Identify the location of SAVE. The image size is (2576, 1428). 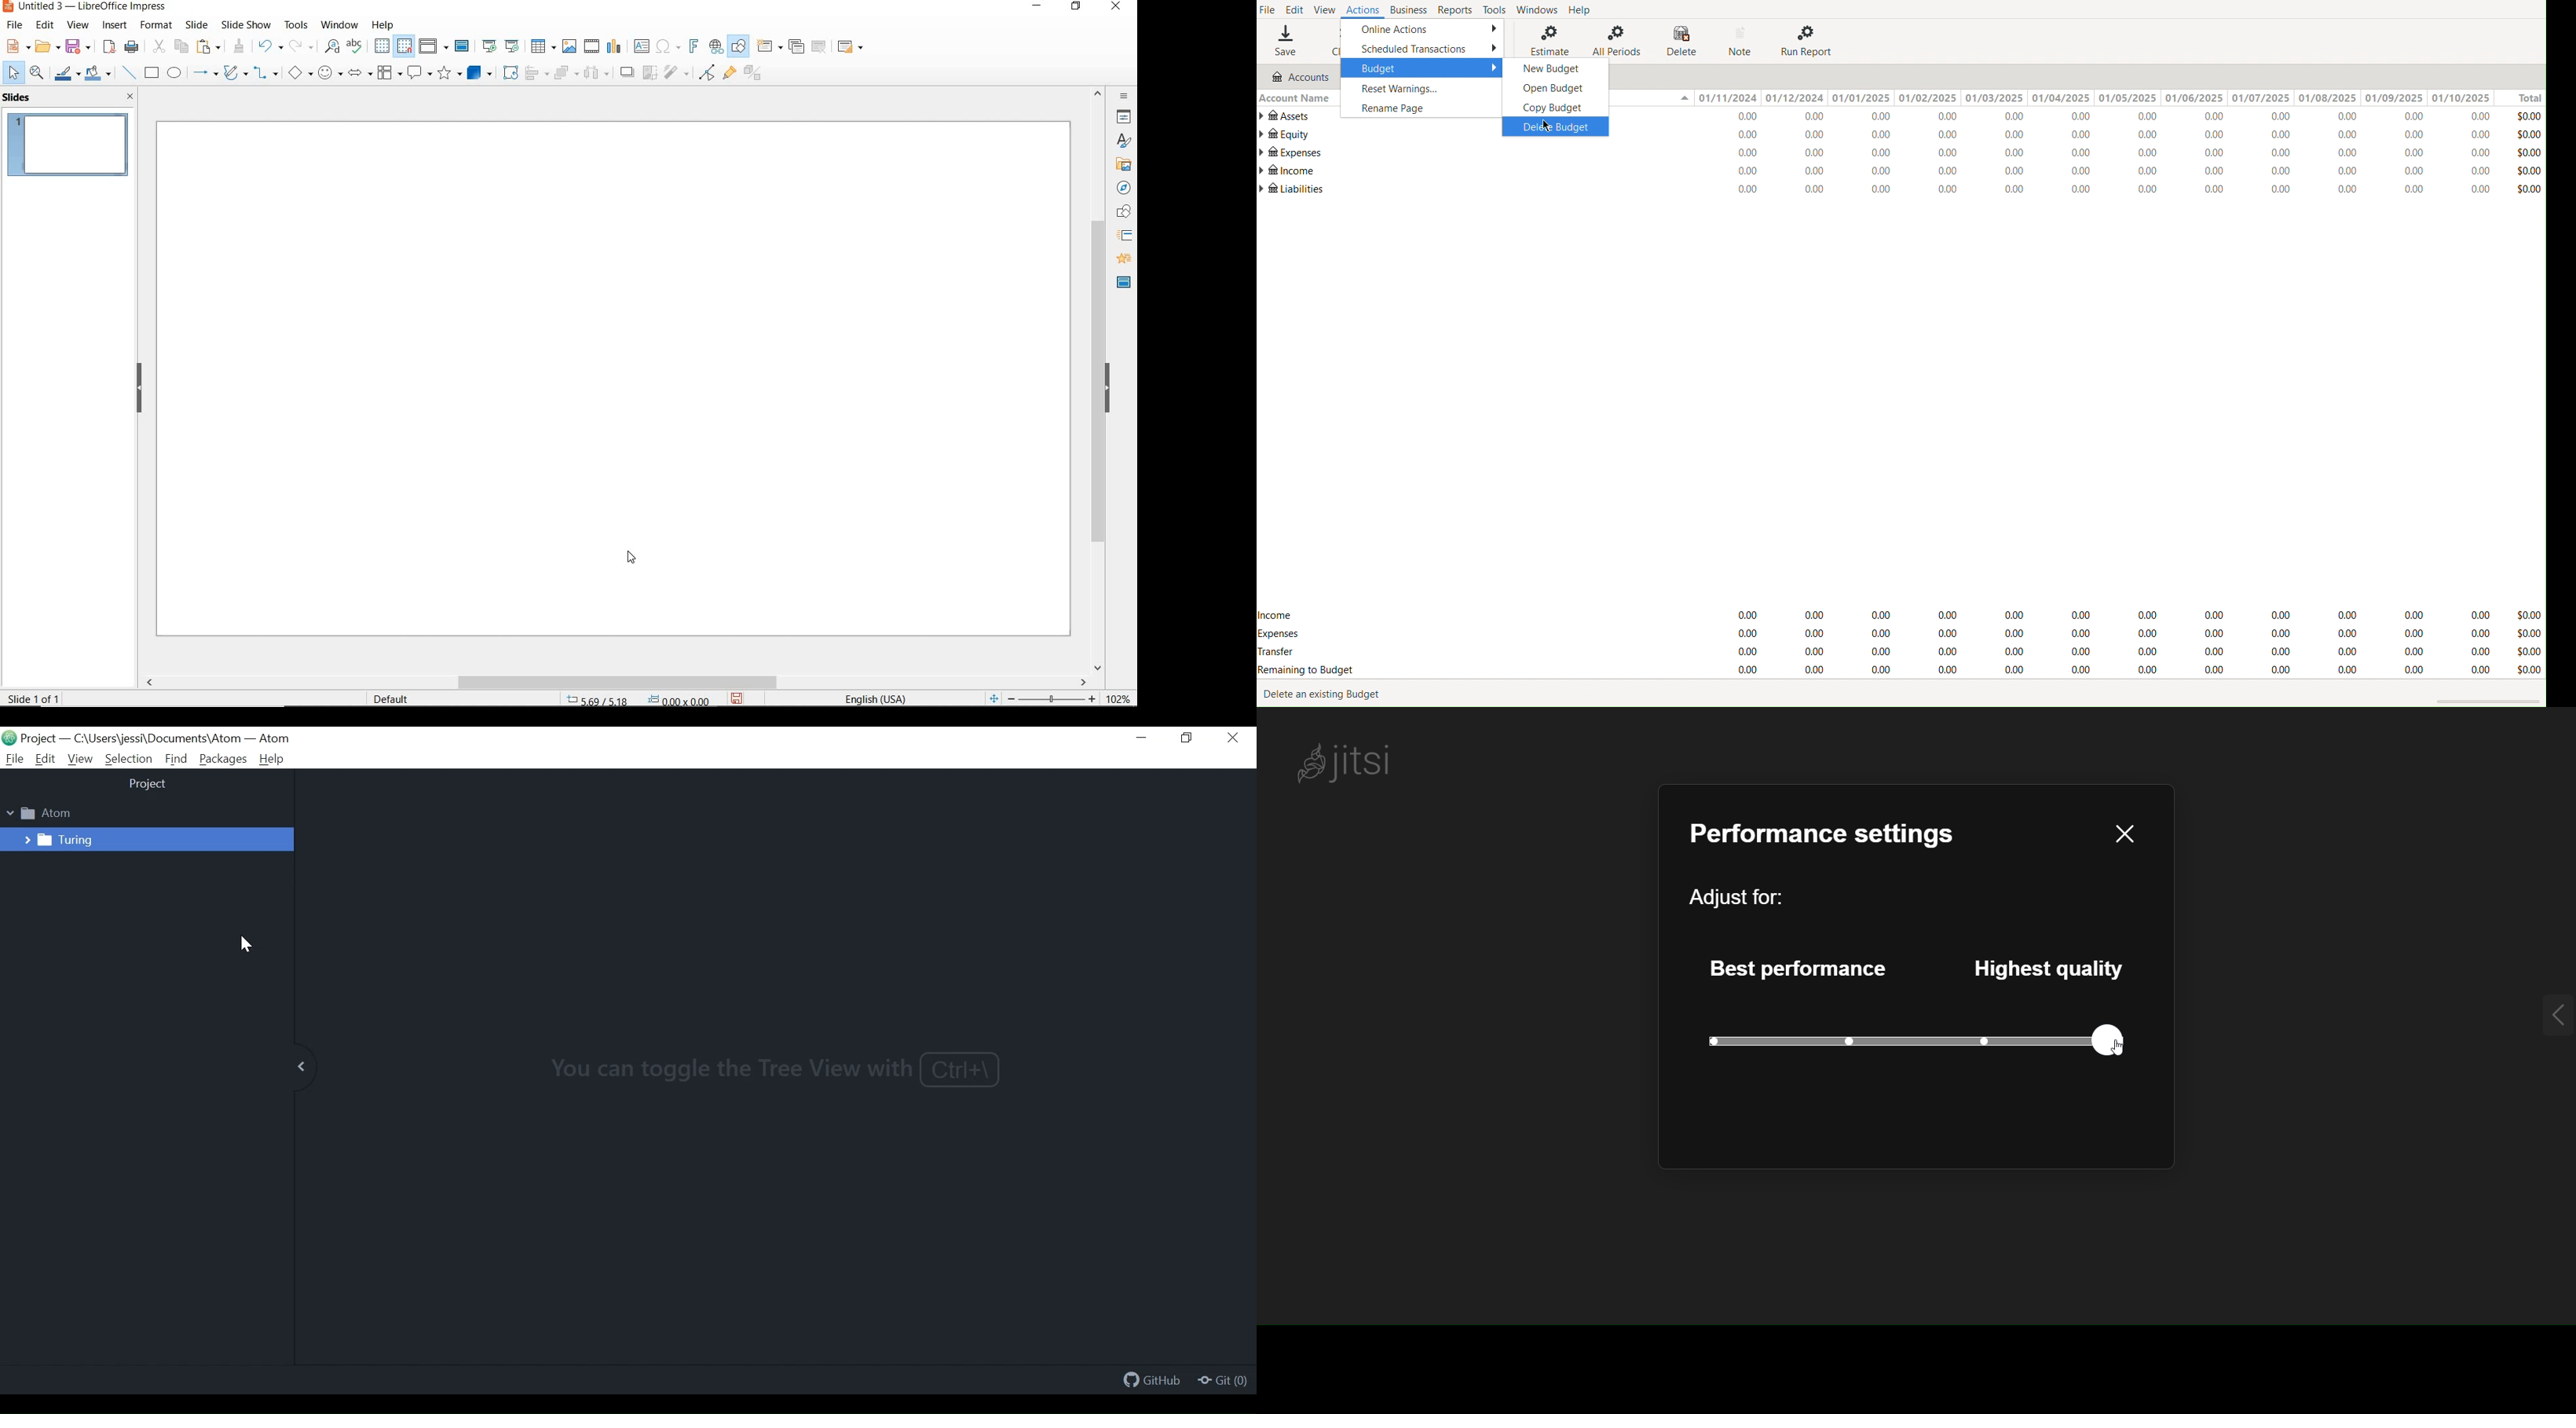
(80, 46).